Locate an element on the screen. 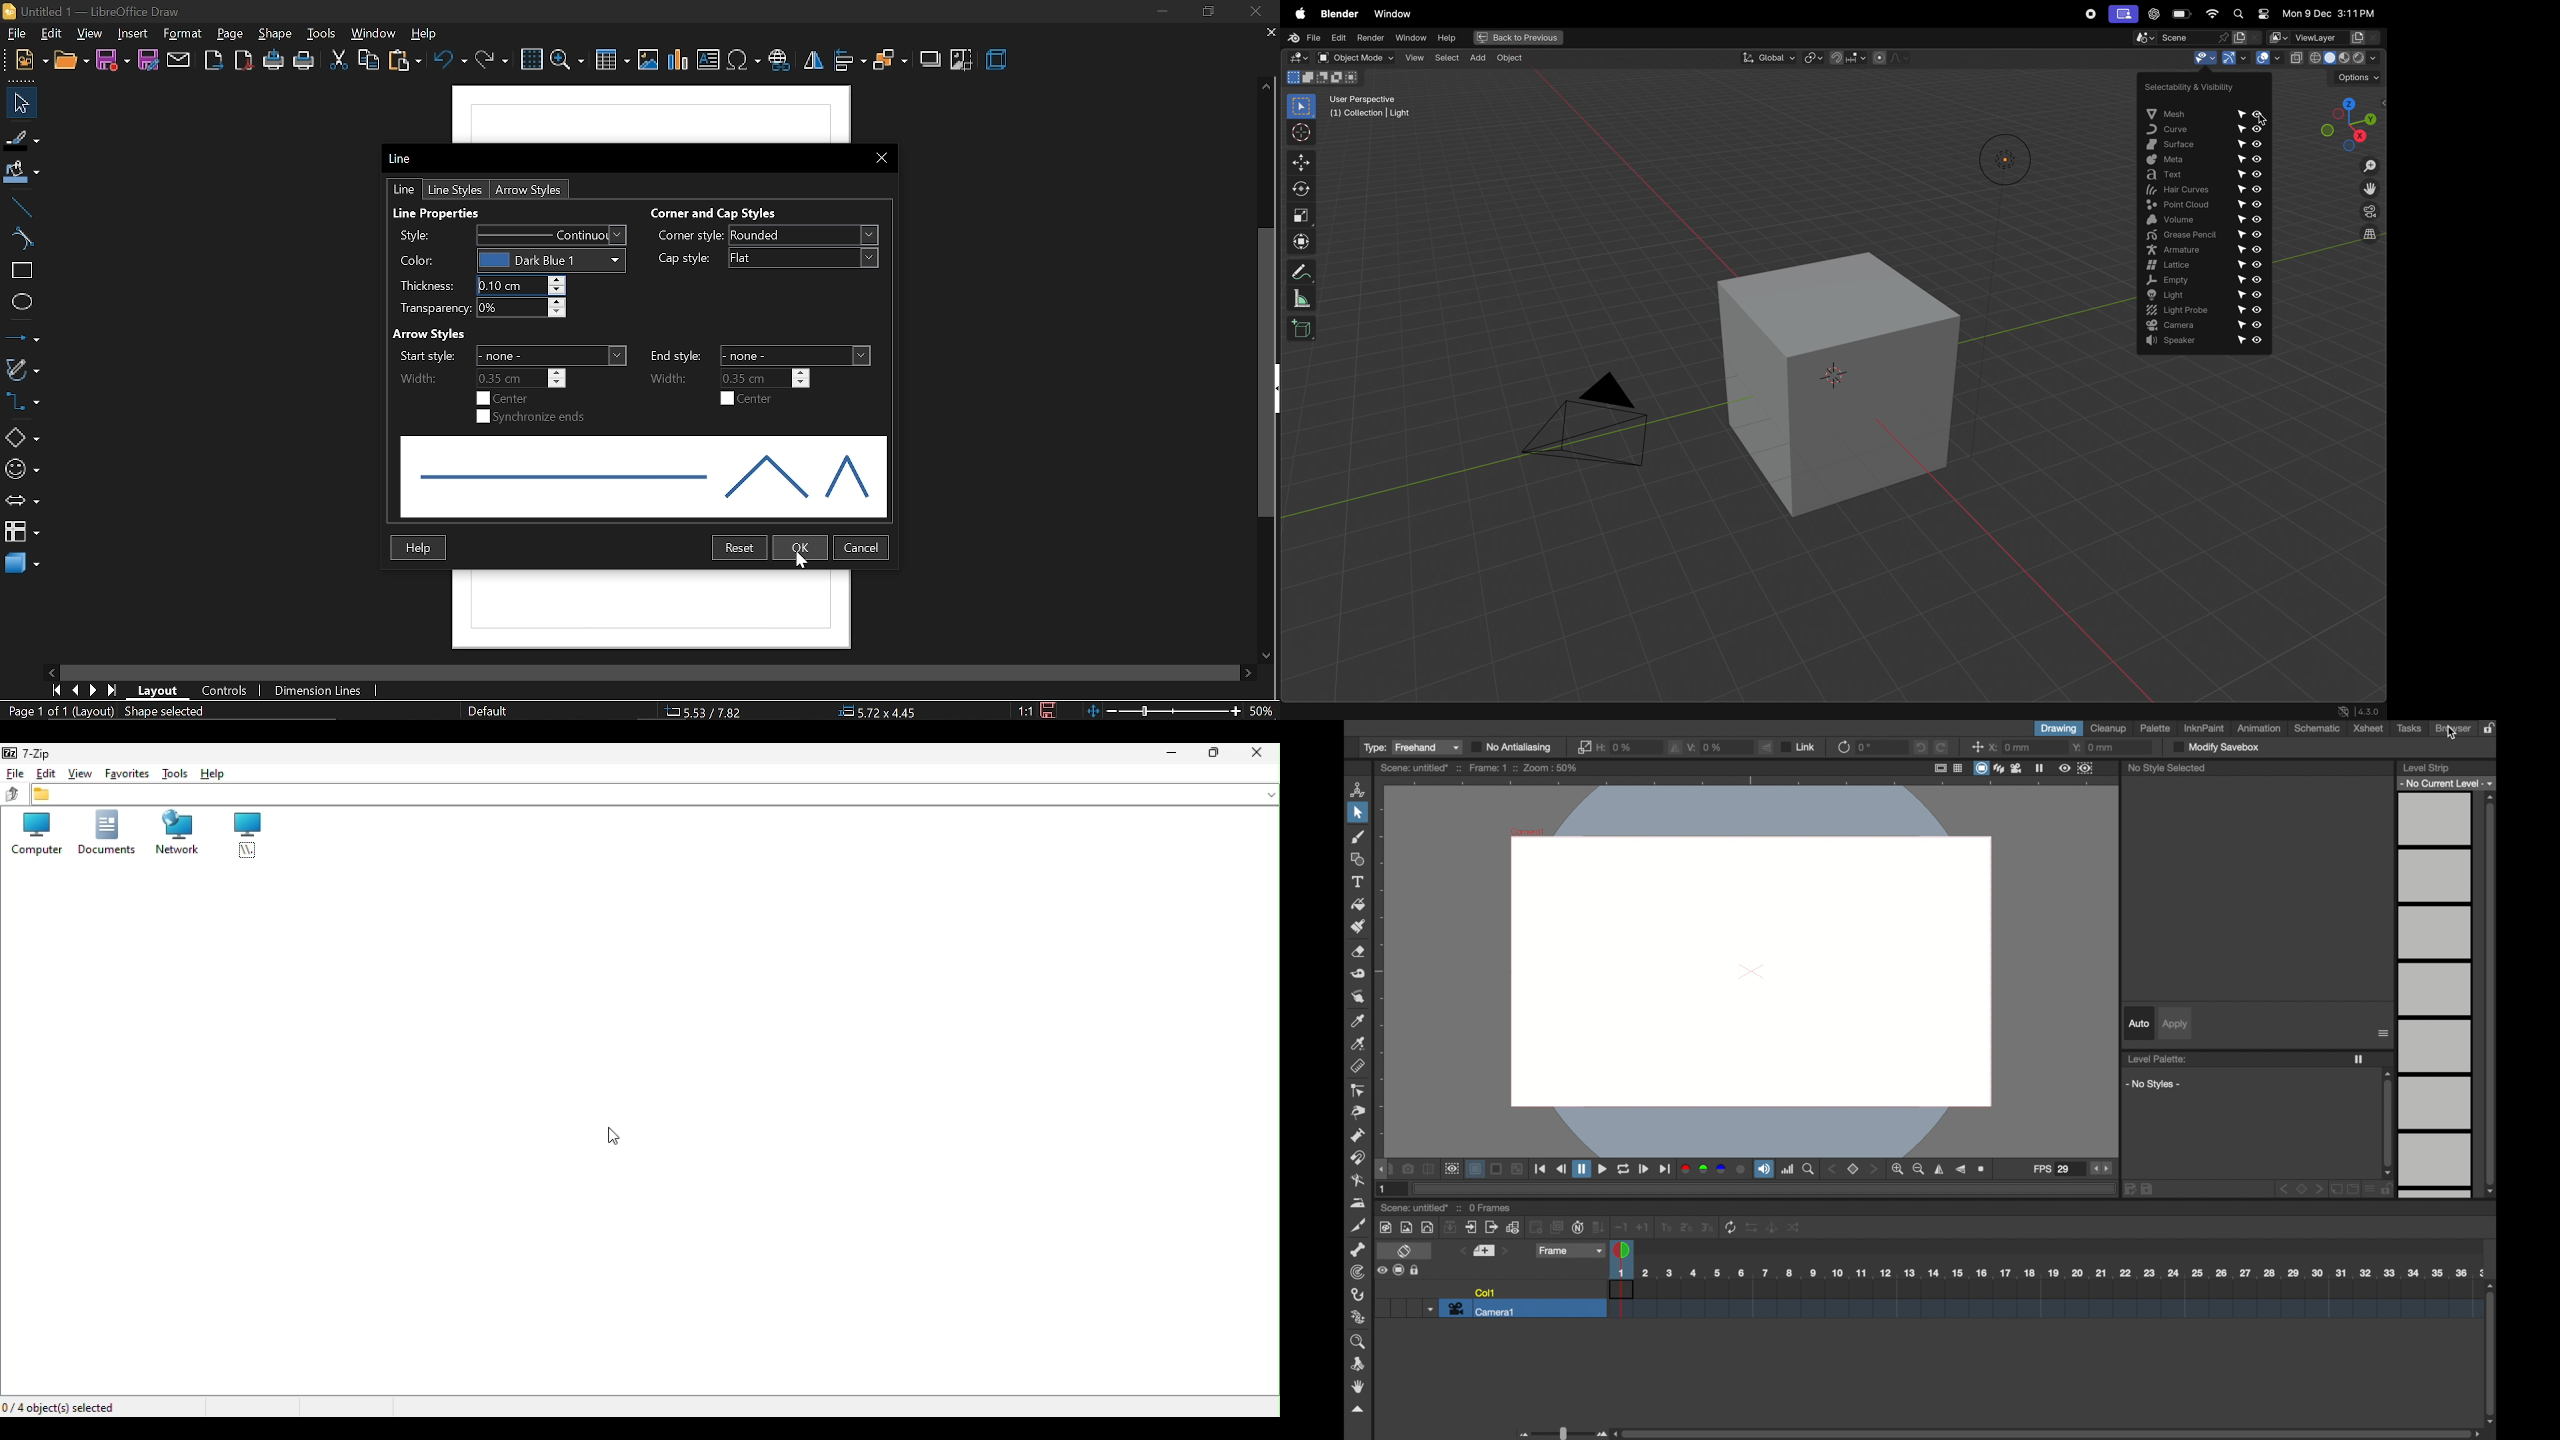  line is located at coordinates (22, 208).